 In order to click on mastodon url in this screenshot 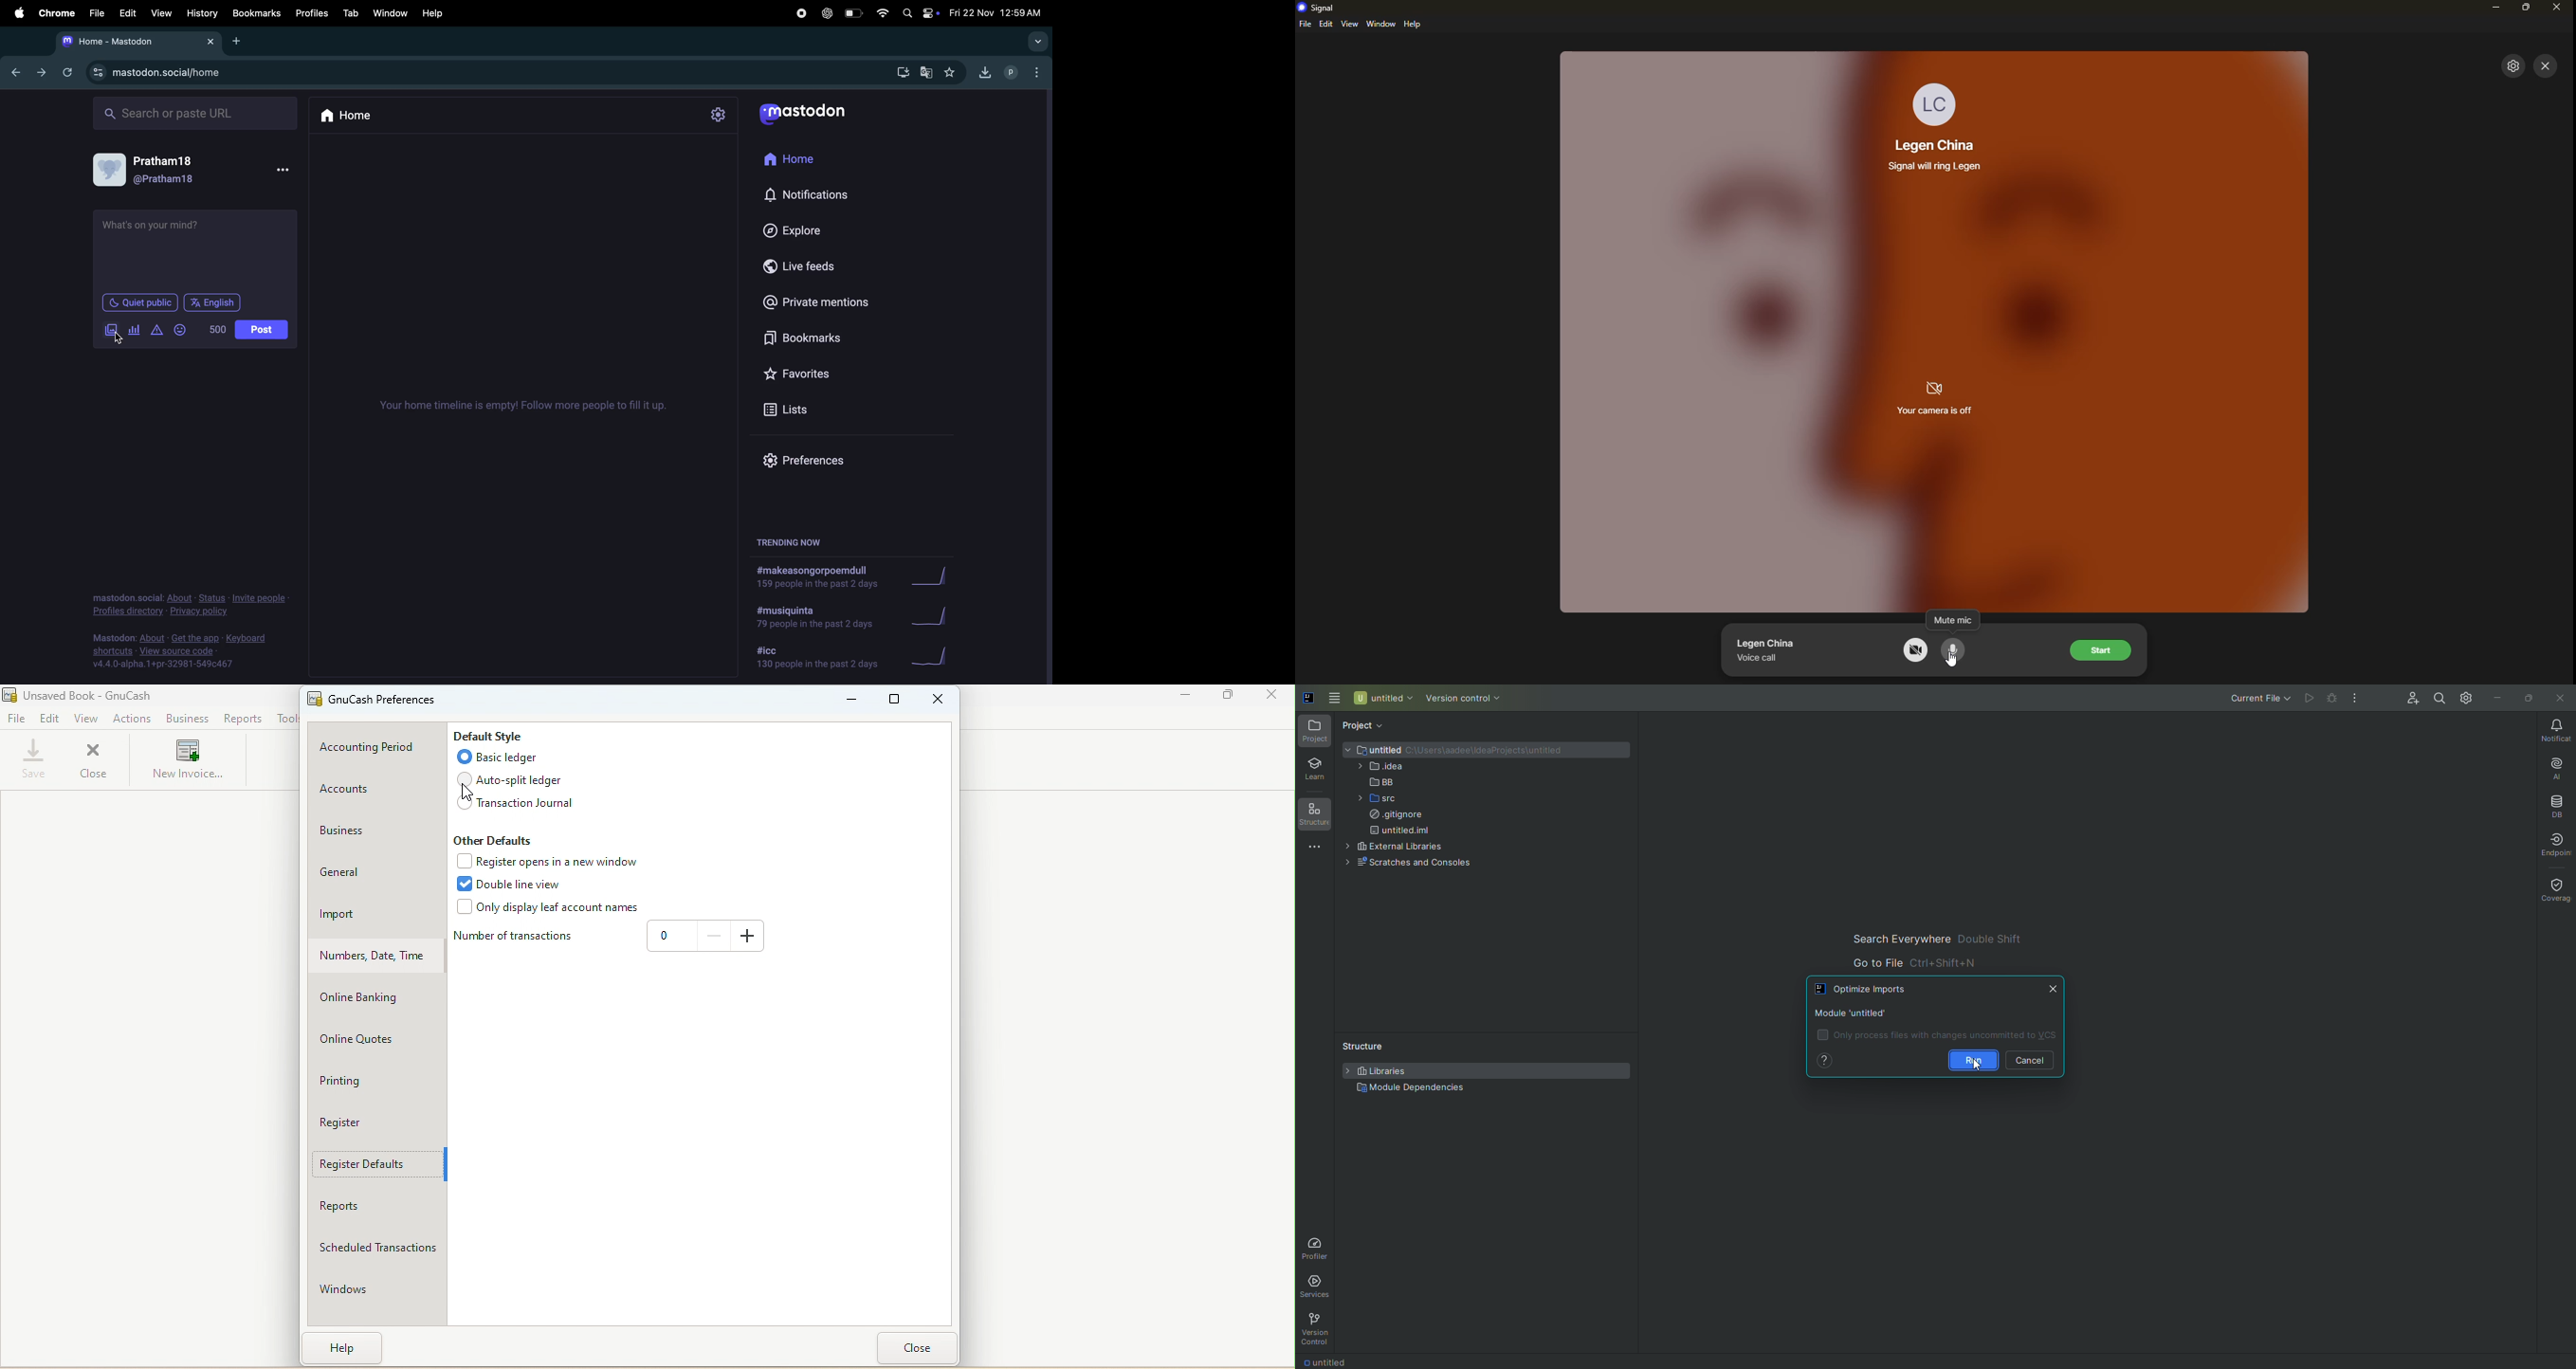, I will do `click(182, 73)`.